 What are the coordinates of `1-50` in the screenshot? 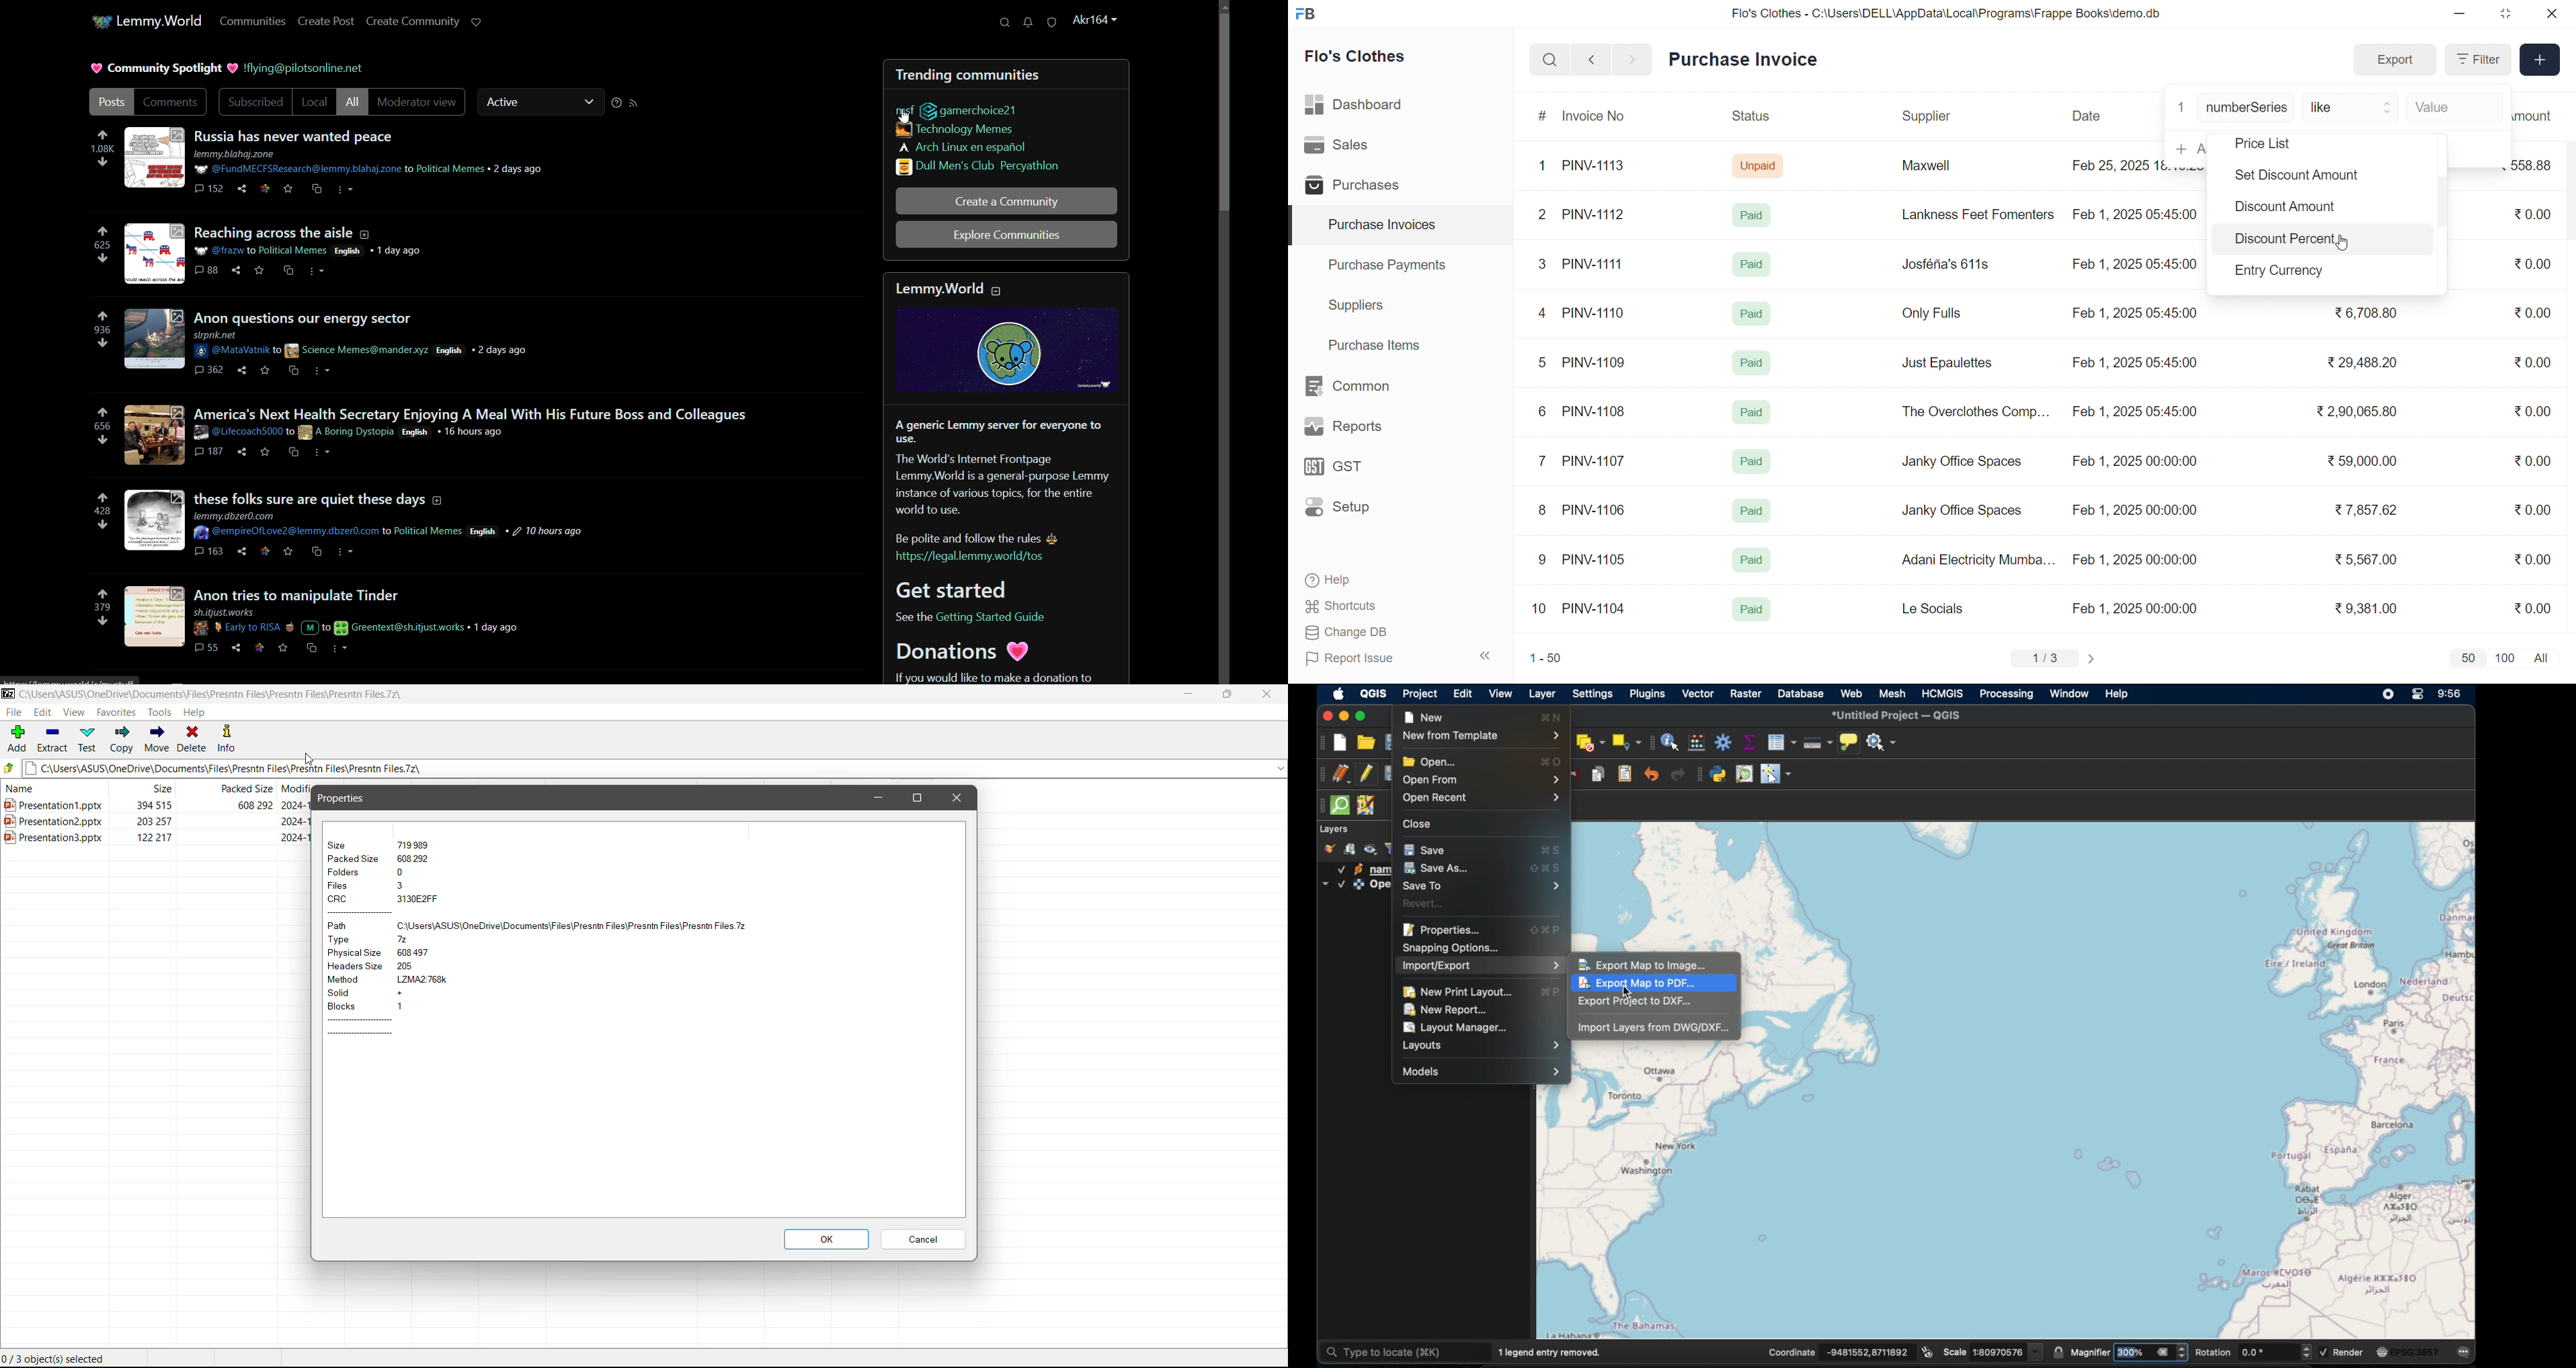 It's located at (1546, 660).